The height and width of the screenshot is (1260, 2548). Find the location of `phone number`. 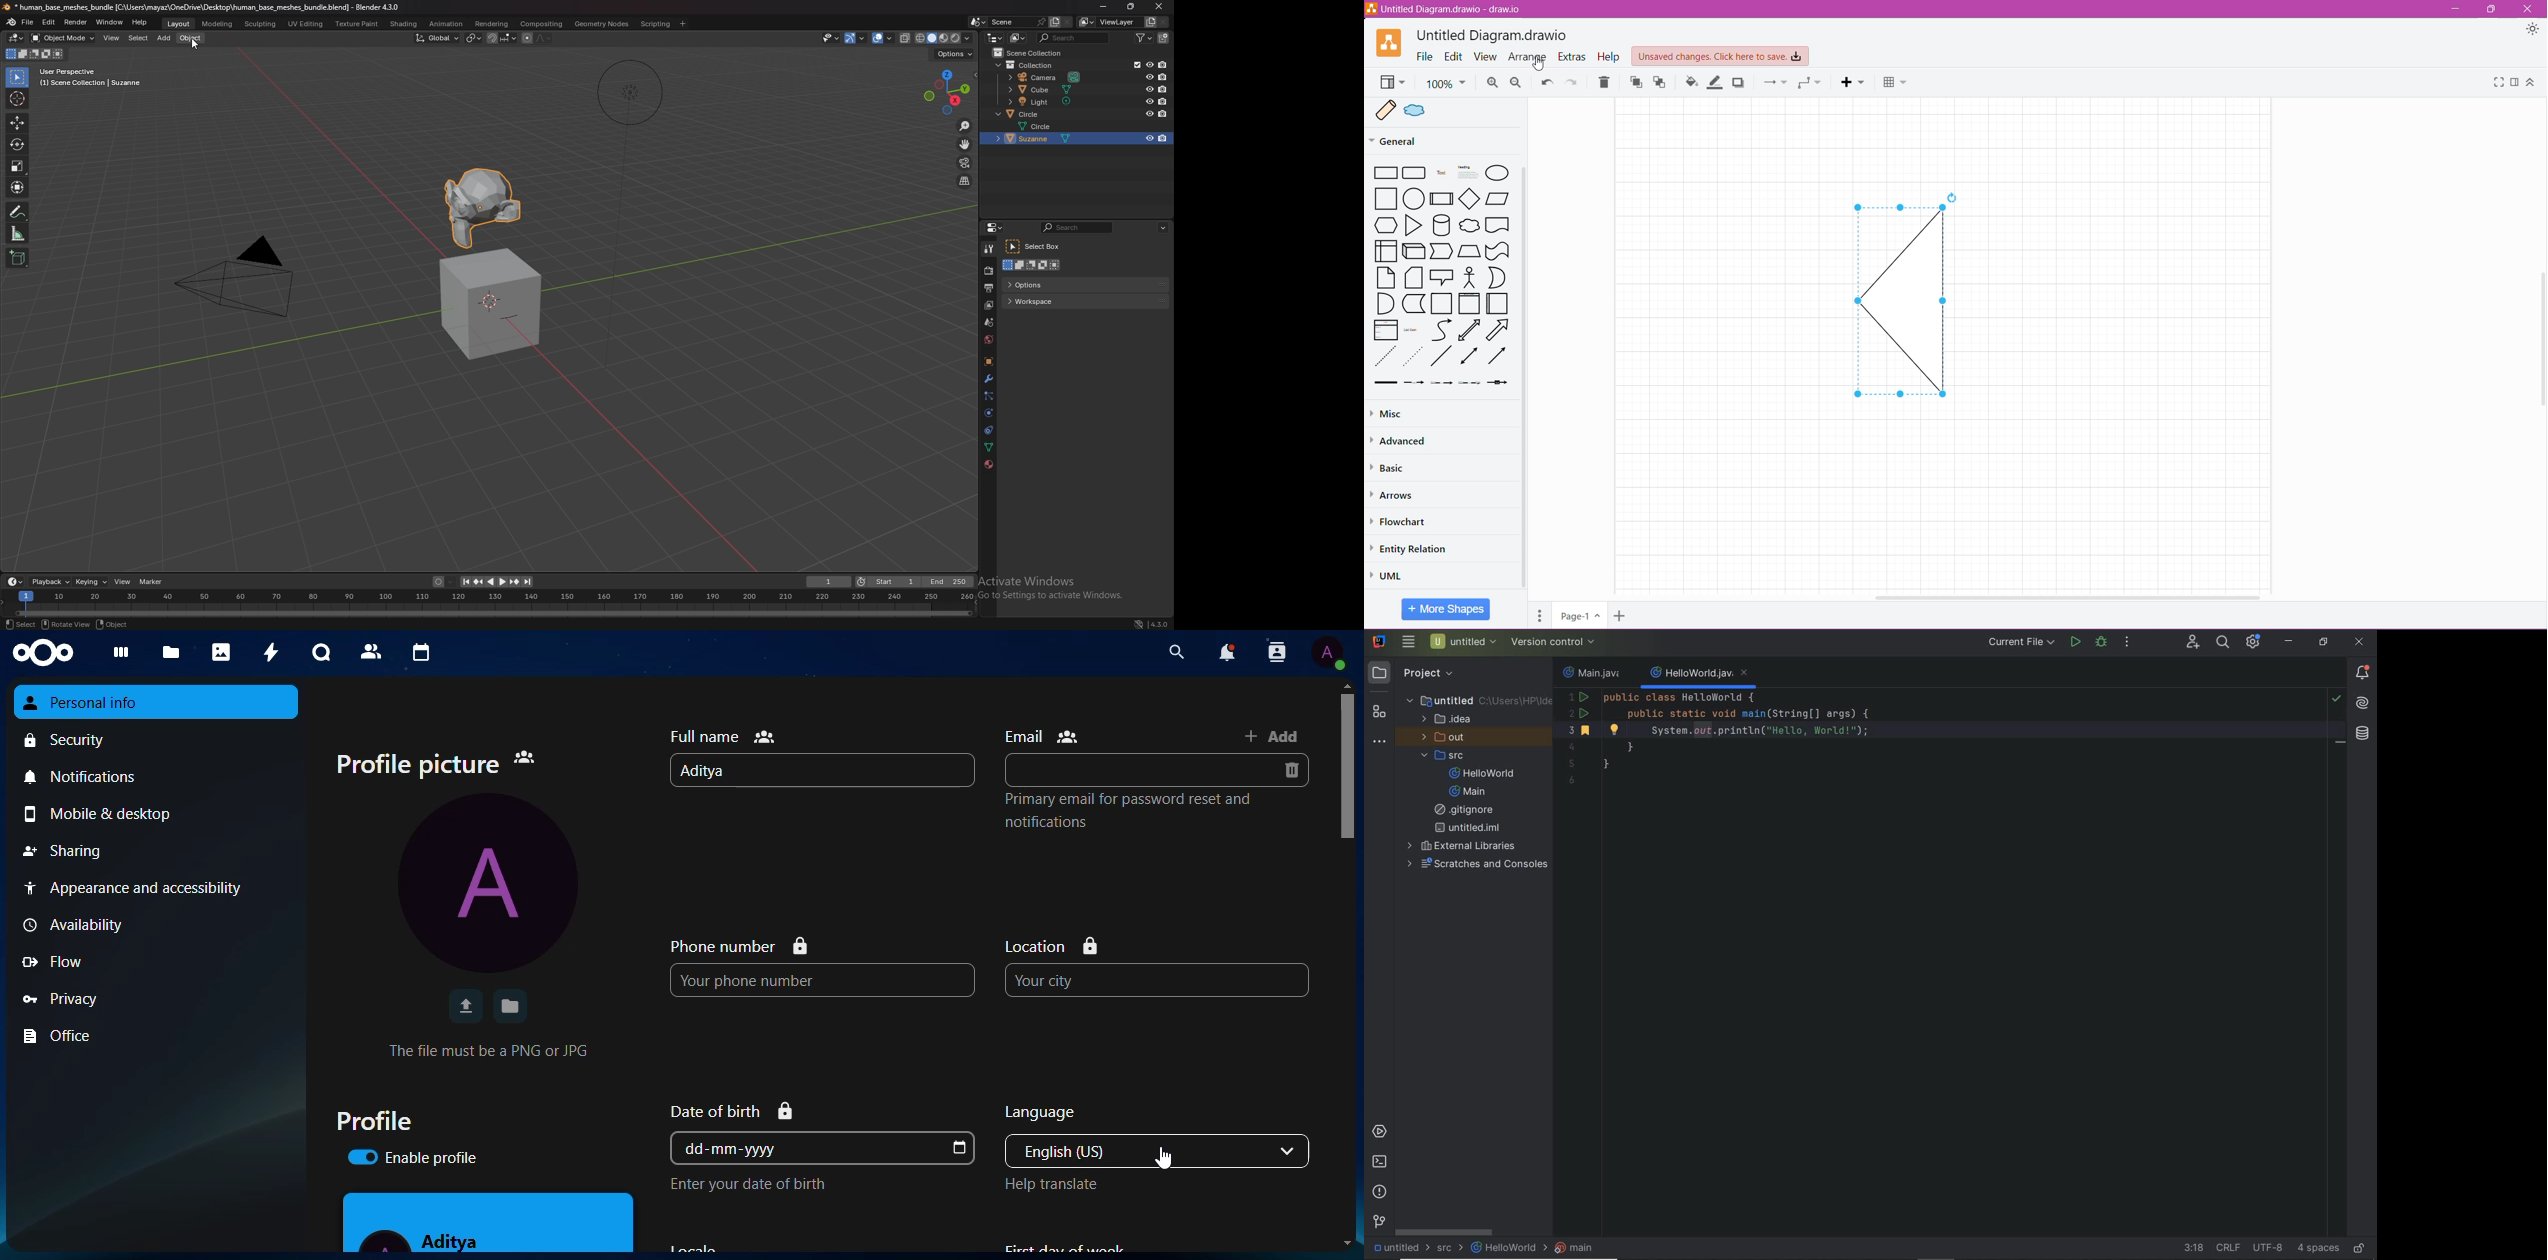

phone number is located at coordinates (739, 945).